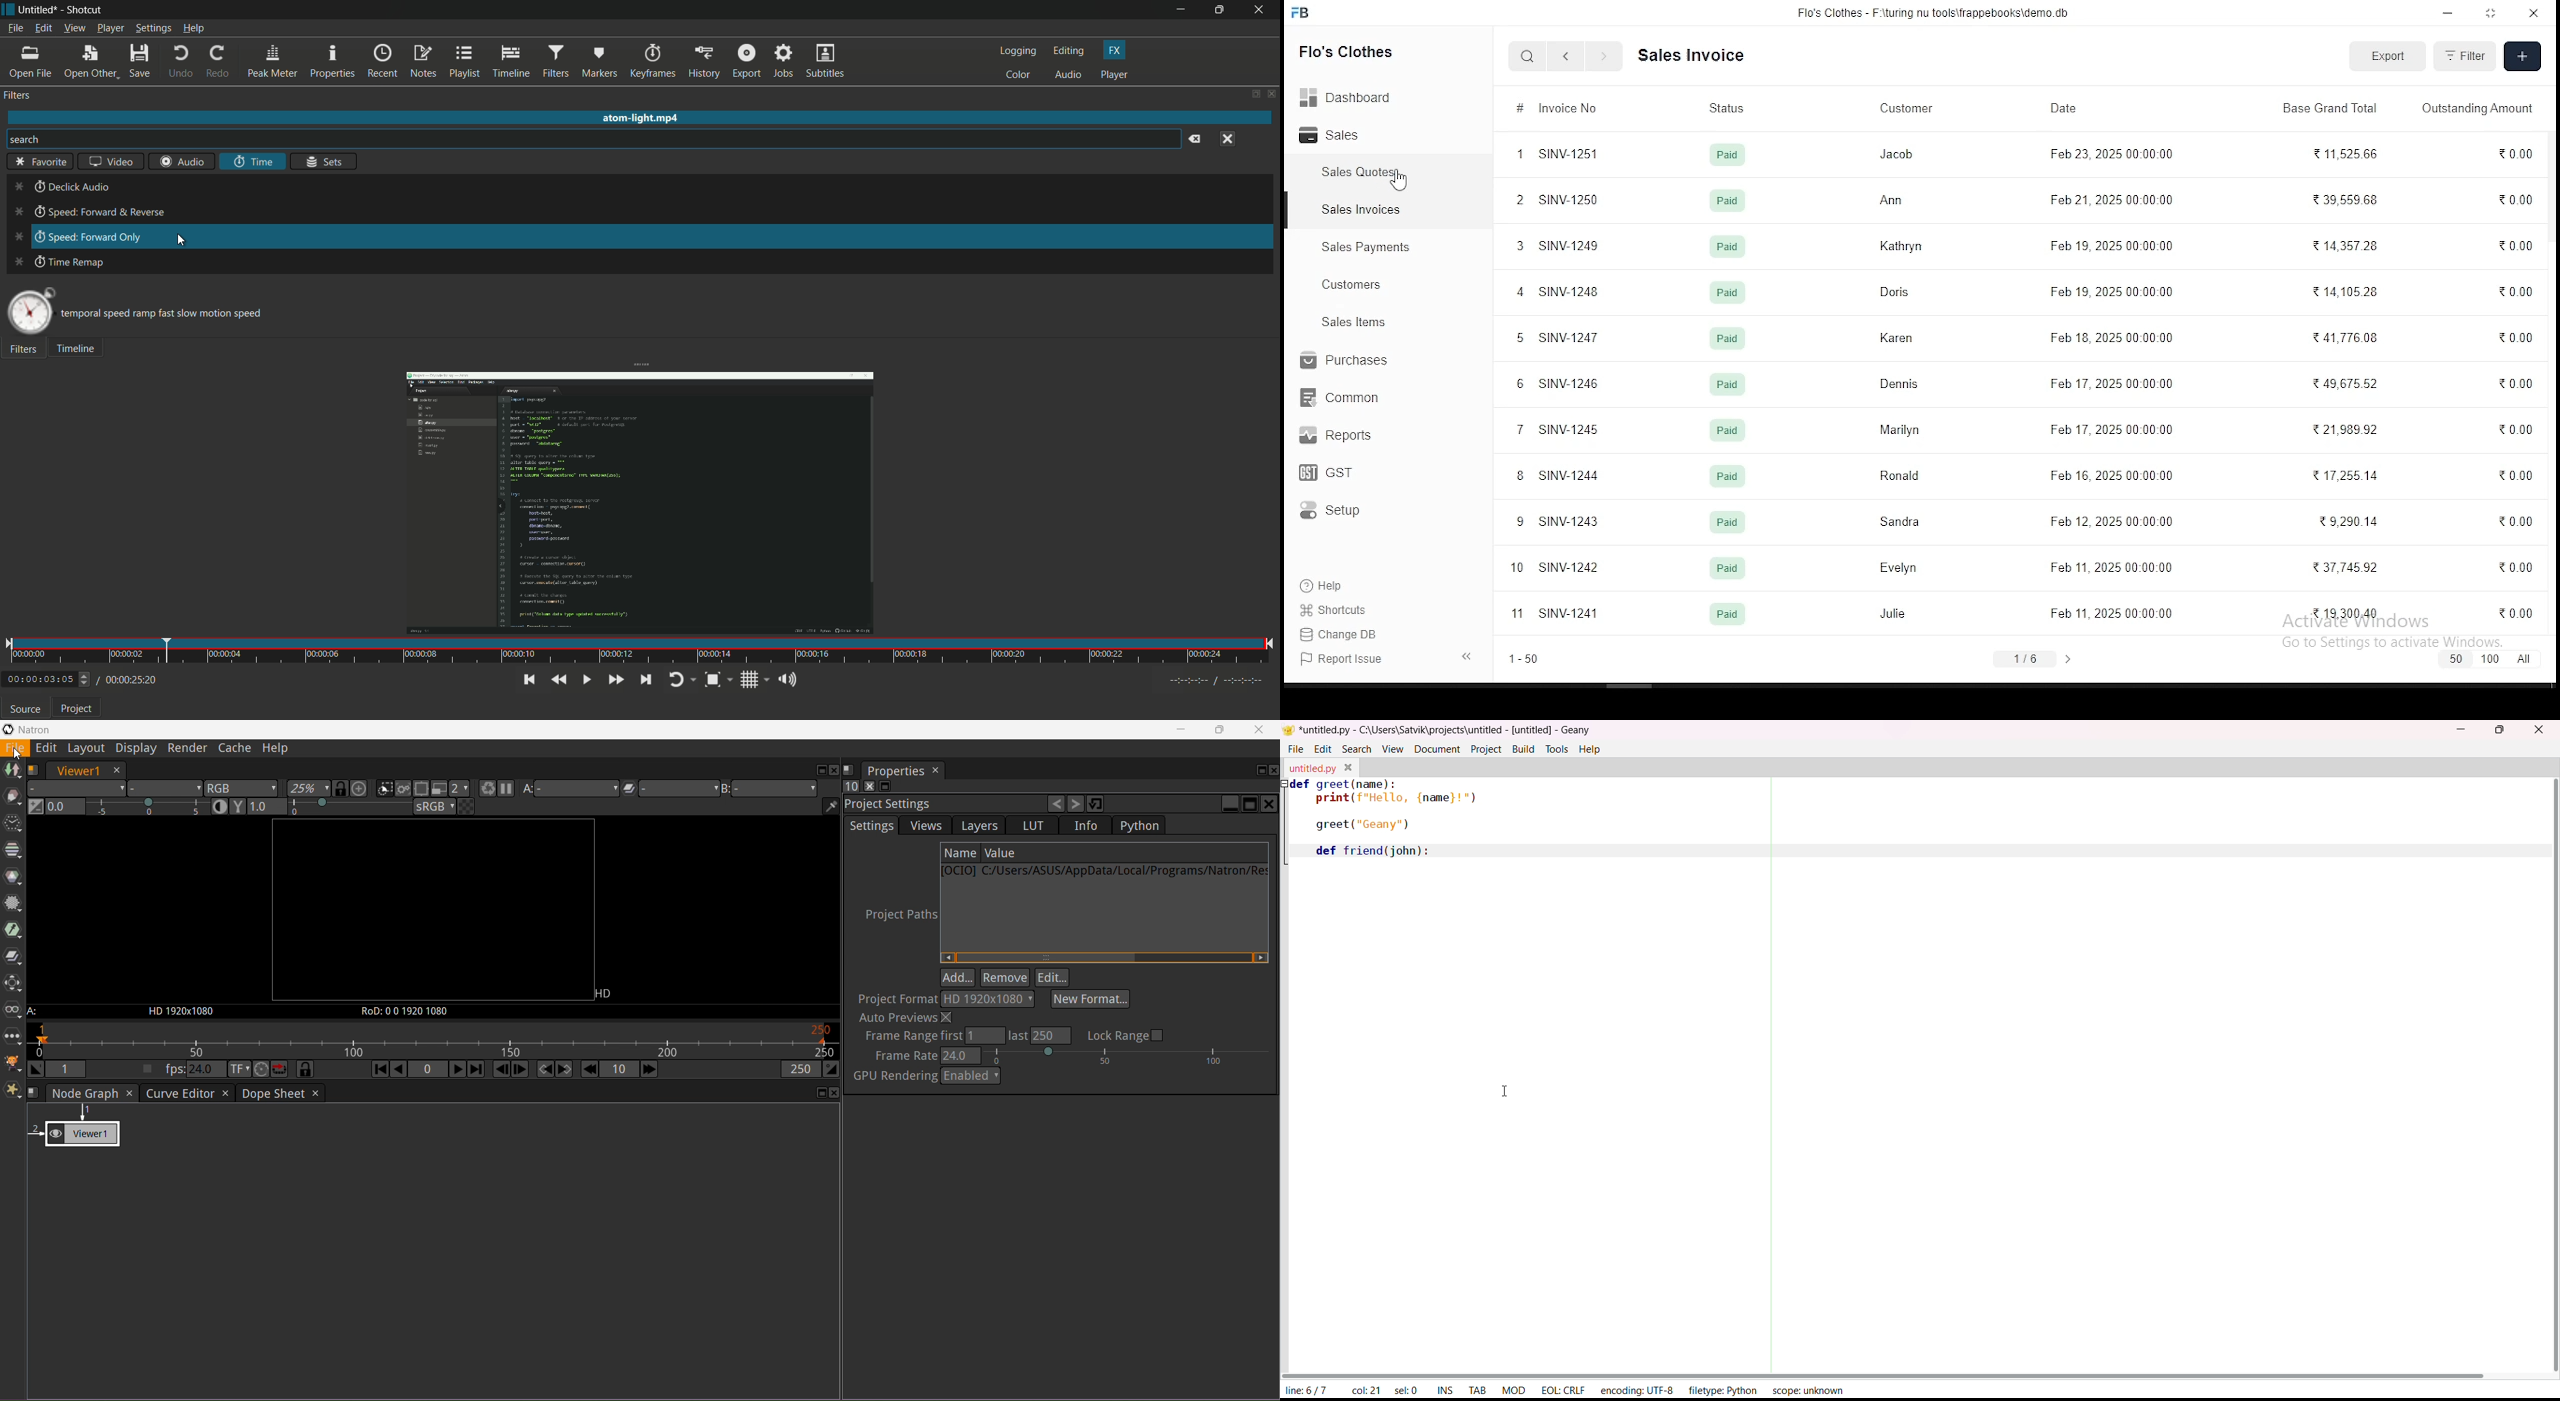 The image size is (2576, 1428). I want to click on close, so click(2534, 12).